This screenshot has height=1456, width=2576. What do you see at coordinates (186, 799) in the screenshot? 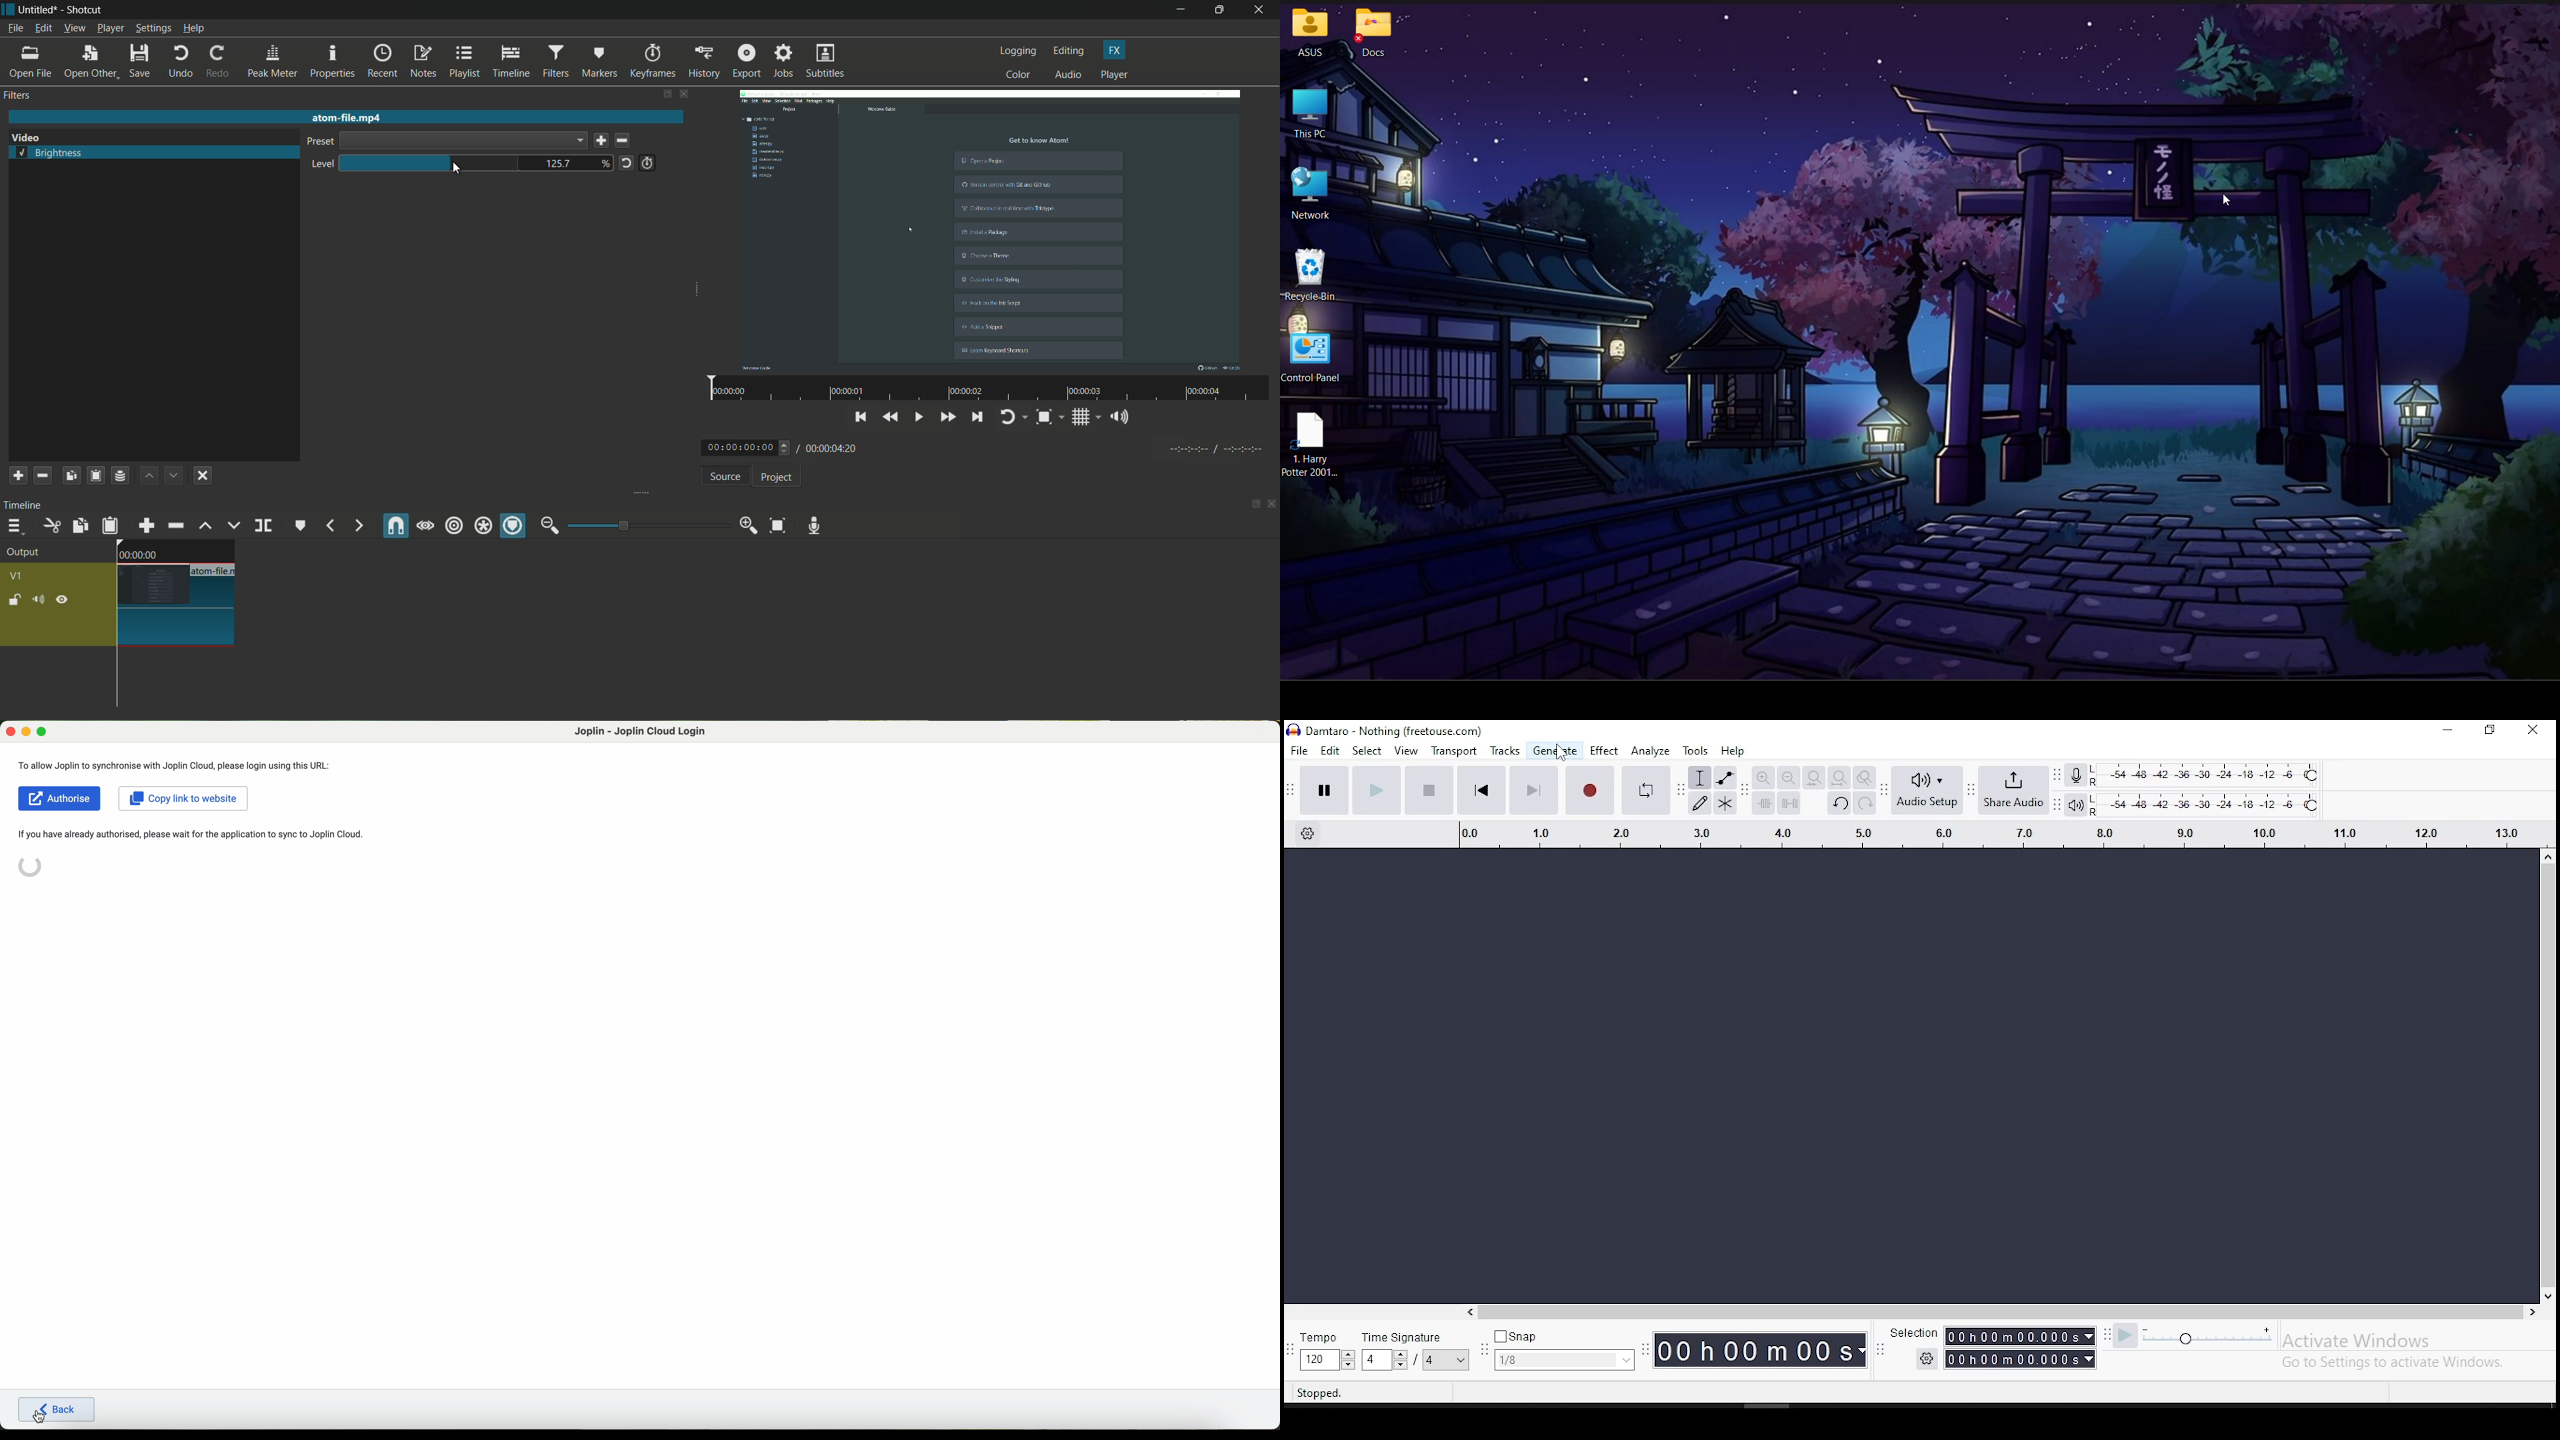
I see `click on copy link to website` at bounding box center [186, 799].